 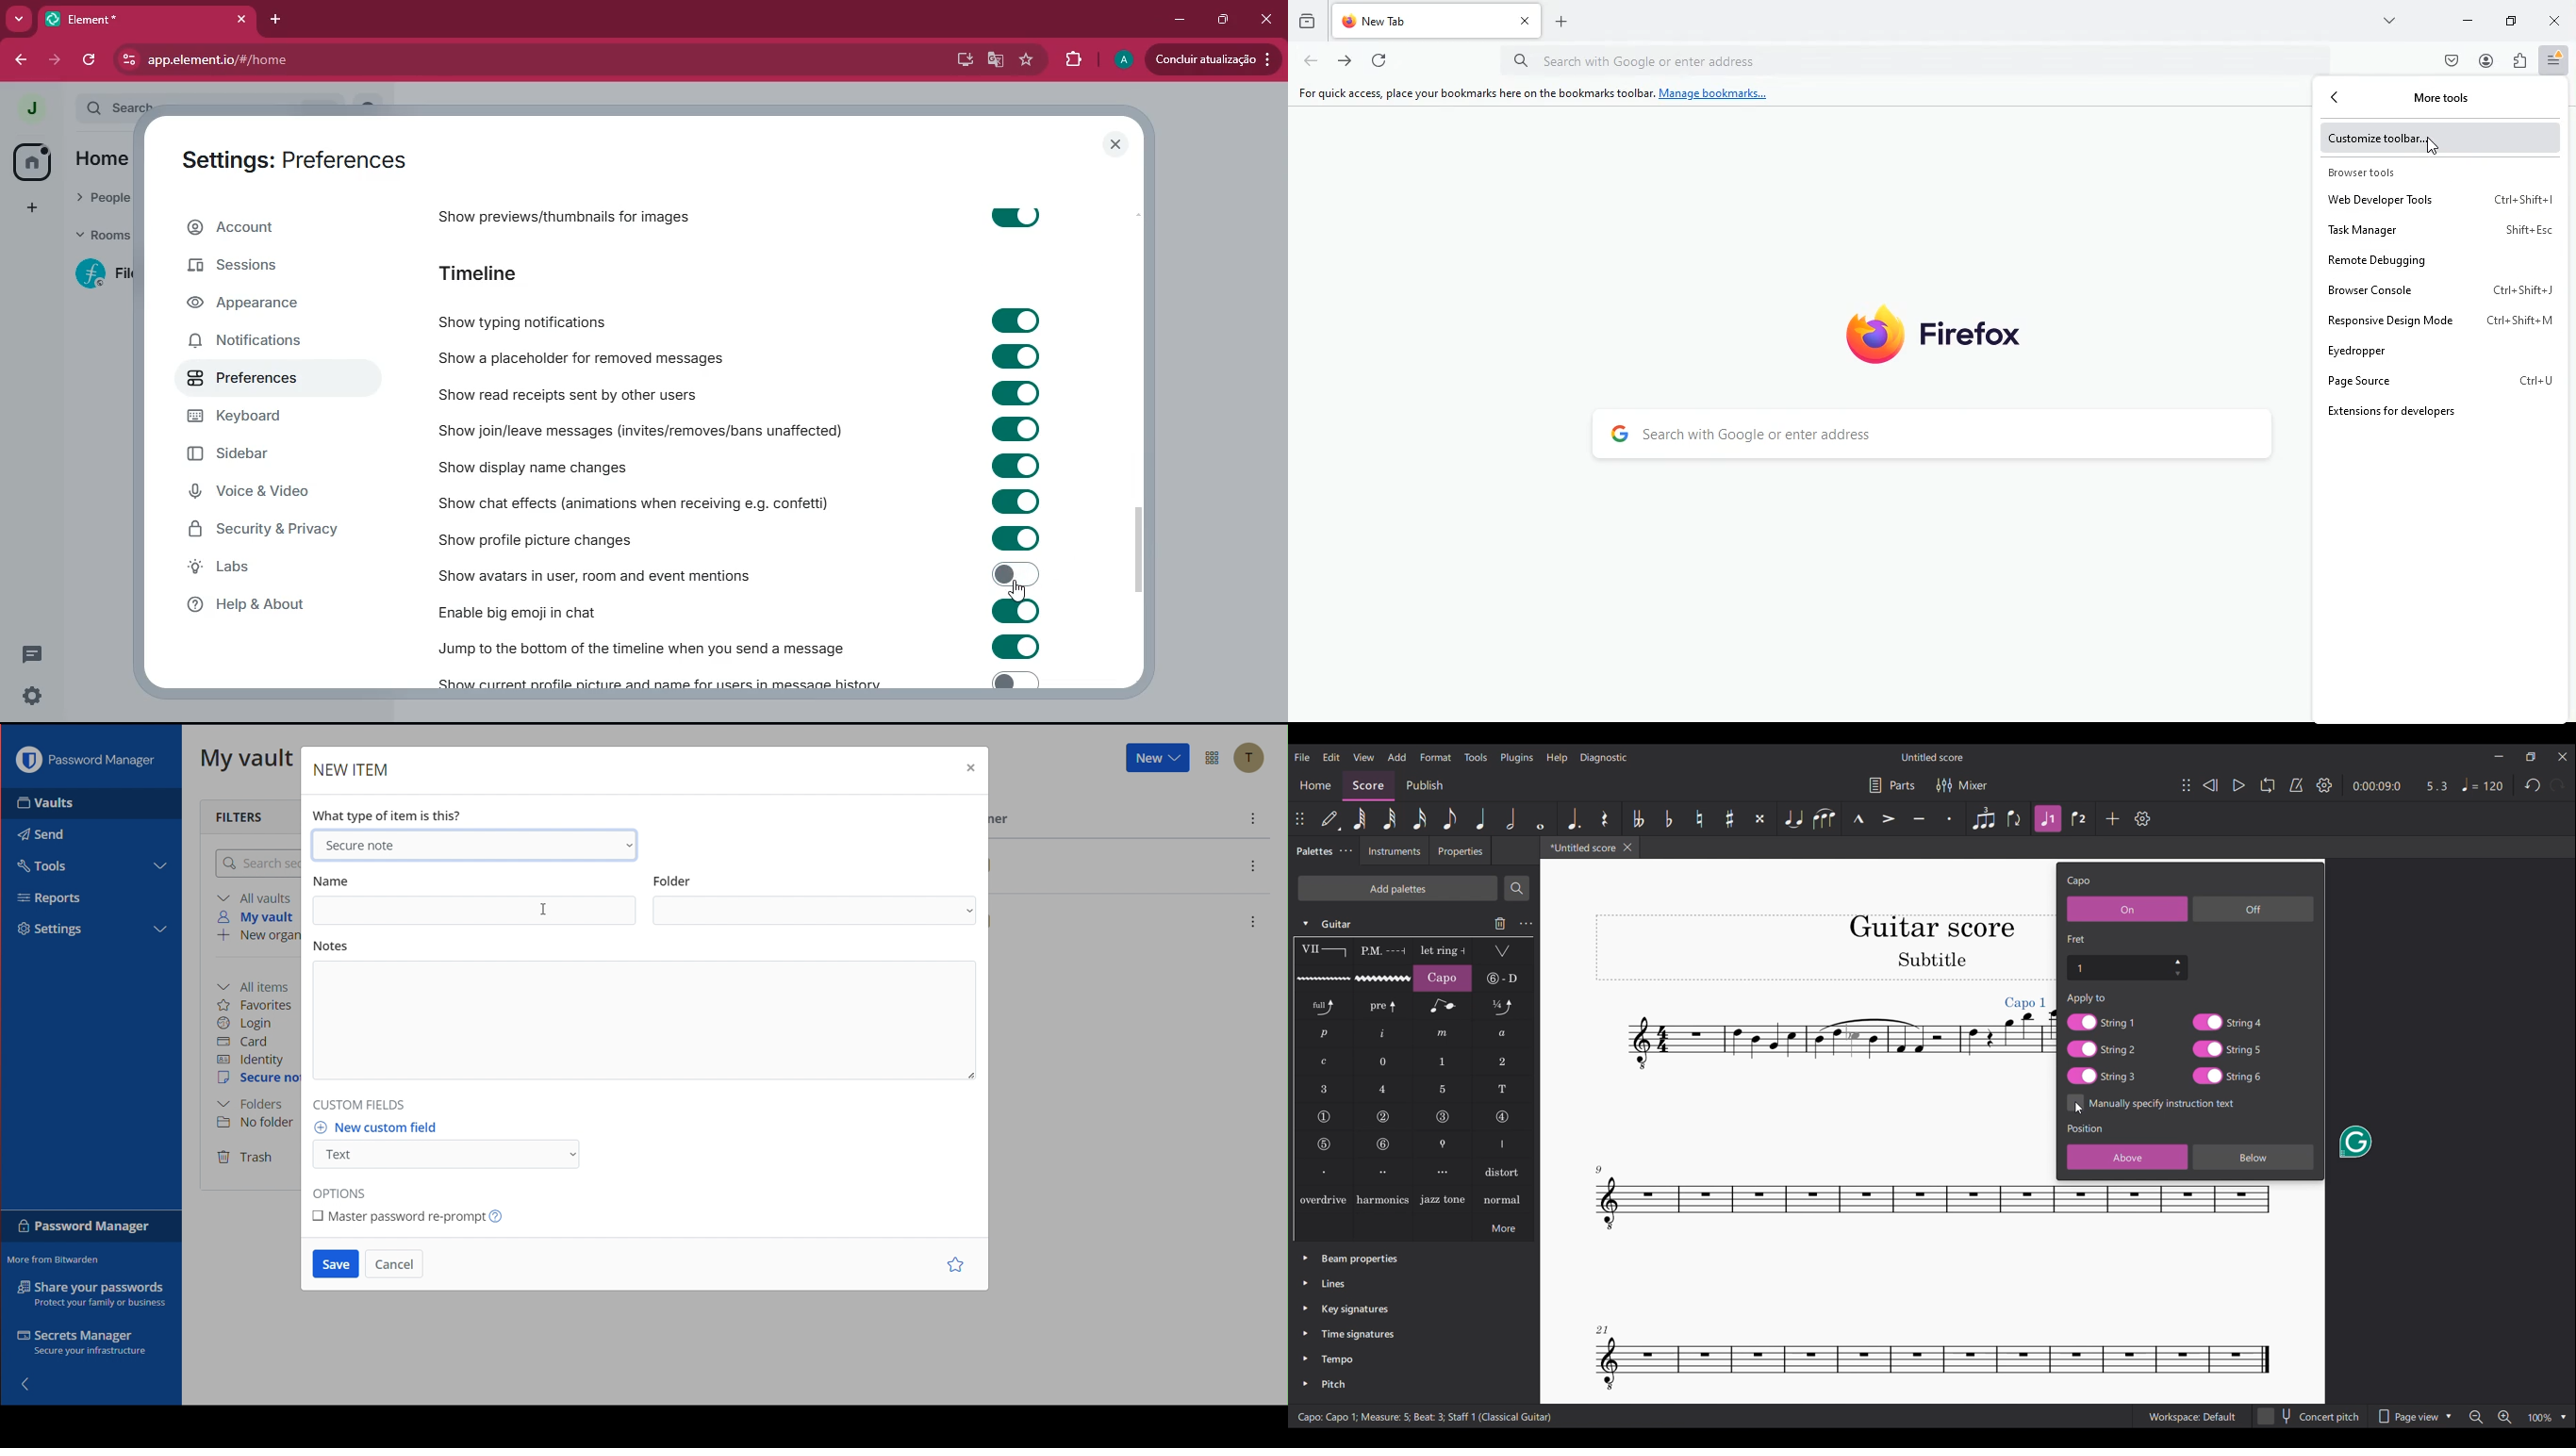 What do you see at coordinates (1116, 145) in the screenshot?
I see `close` at bounding box center [1116, 145].